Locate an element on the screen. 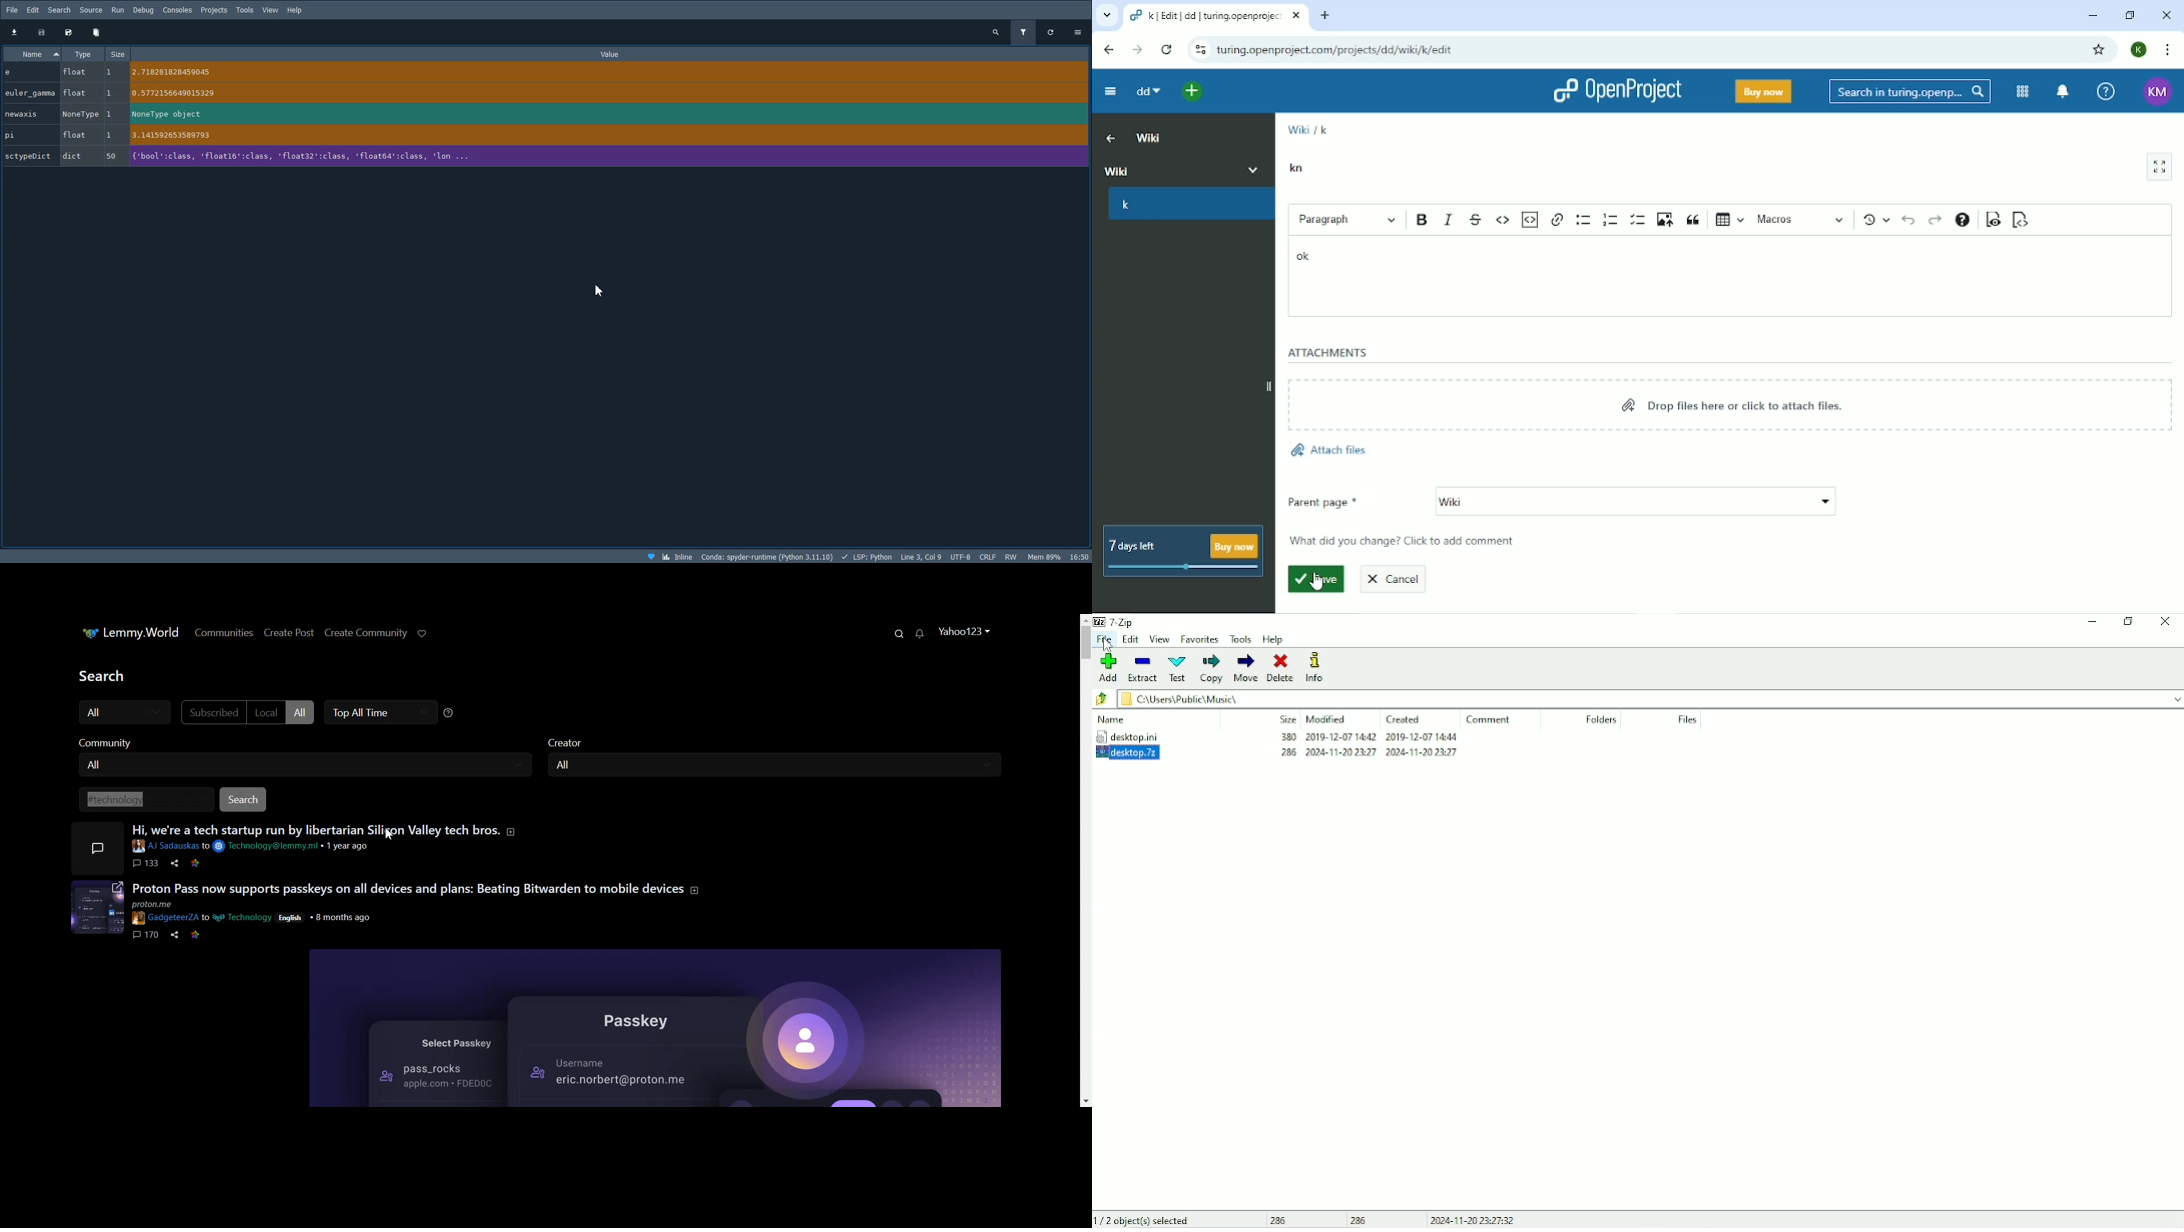  Created is located at coordinates (1404, 720).